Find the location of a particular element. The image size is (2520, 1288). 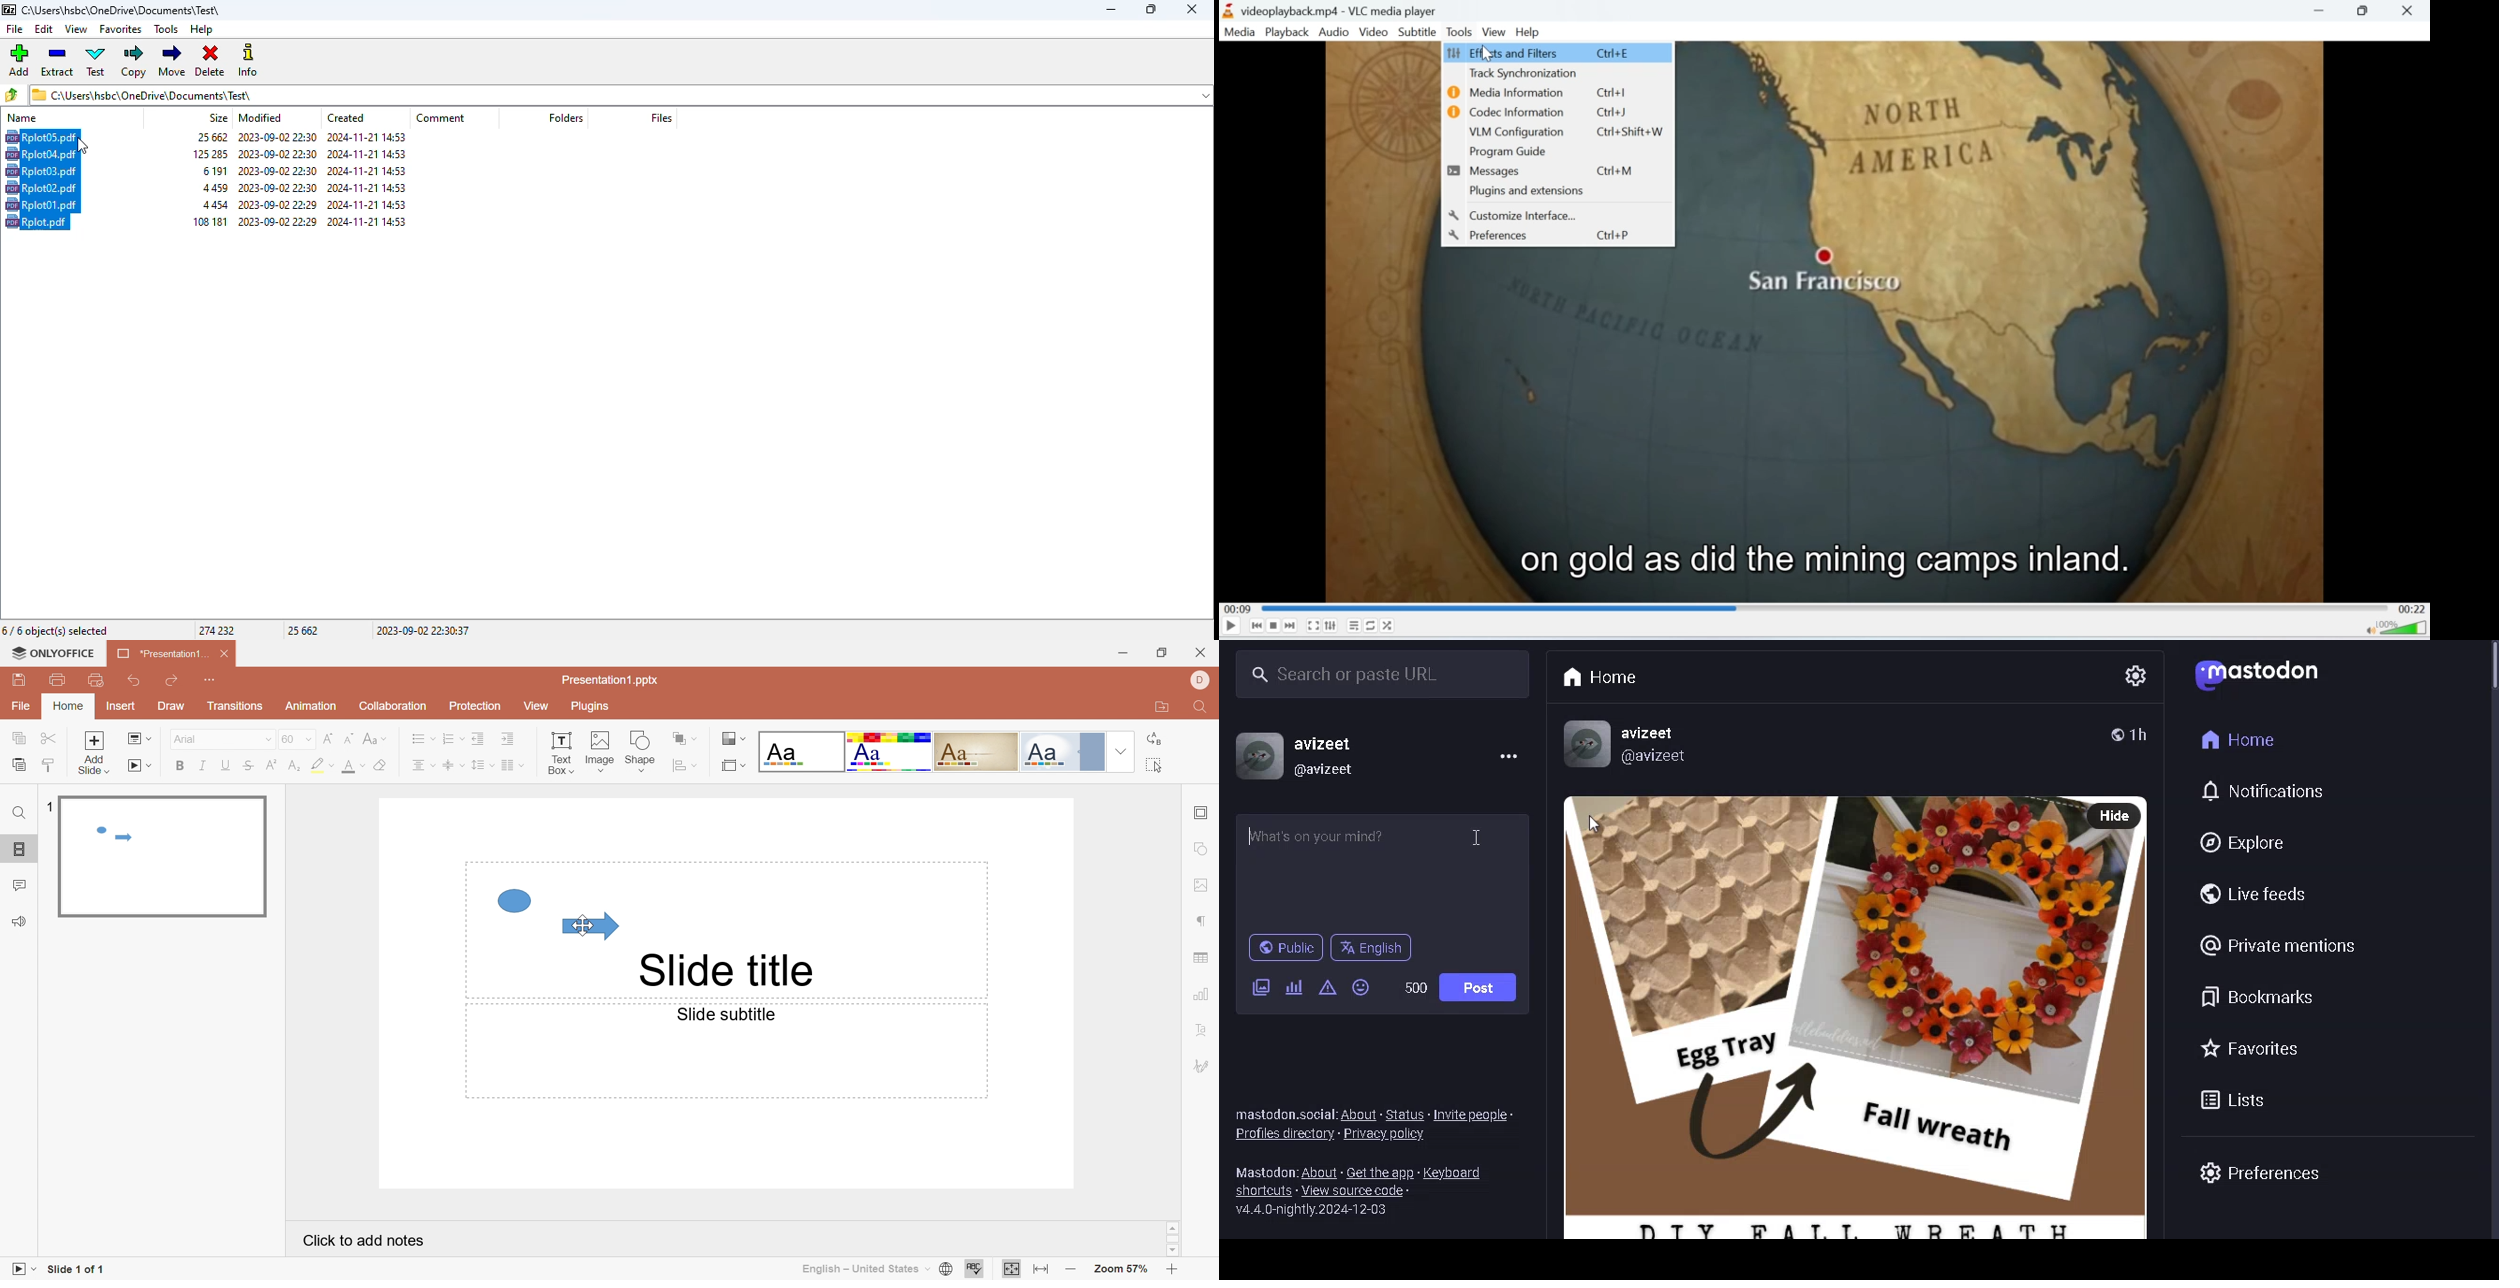

help is located at coordinates (202, 29).